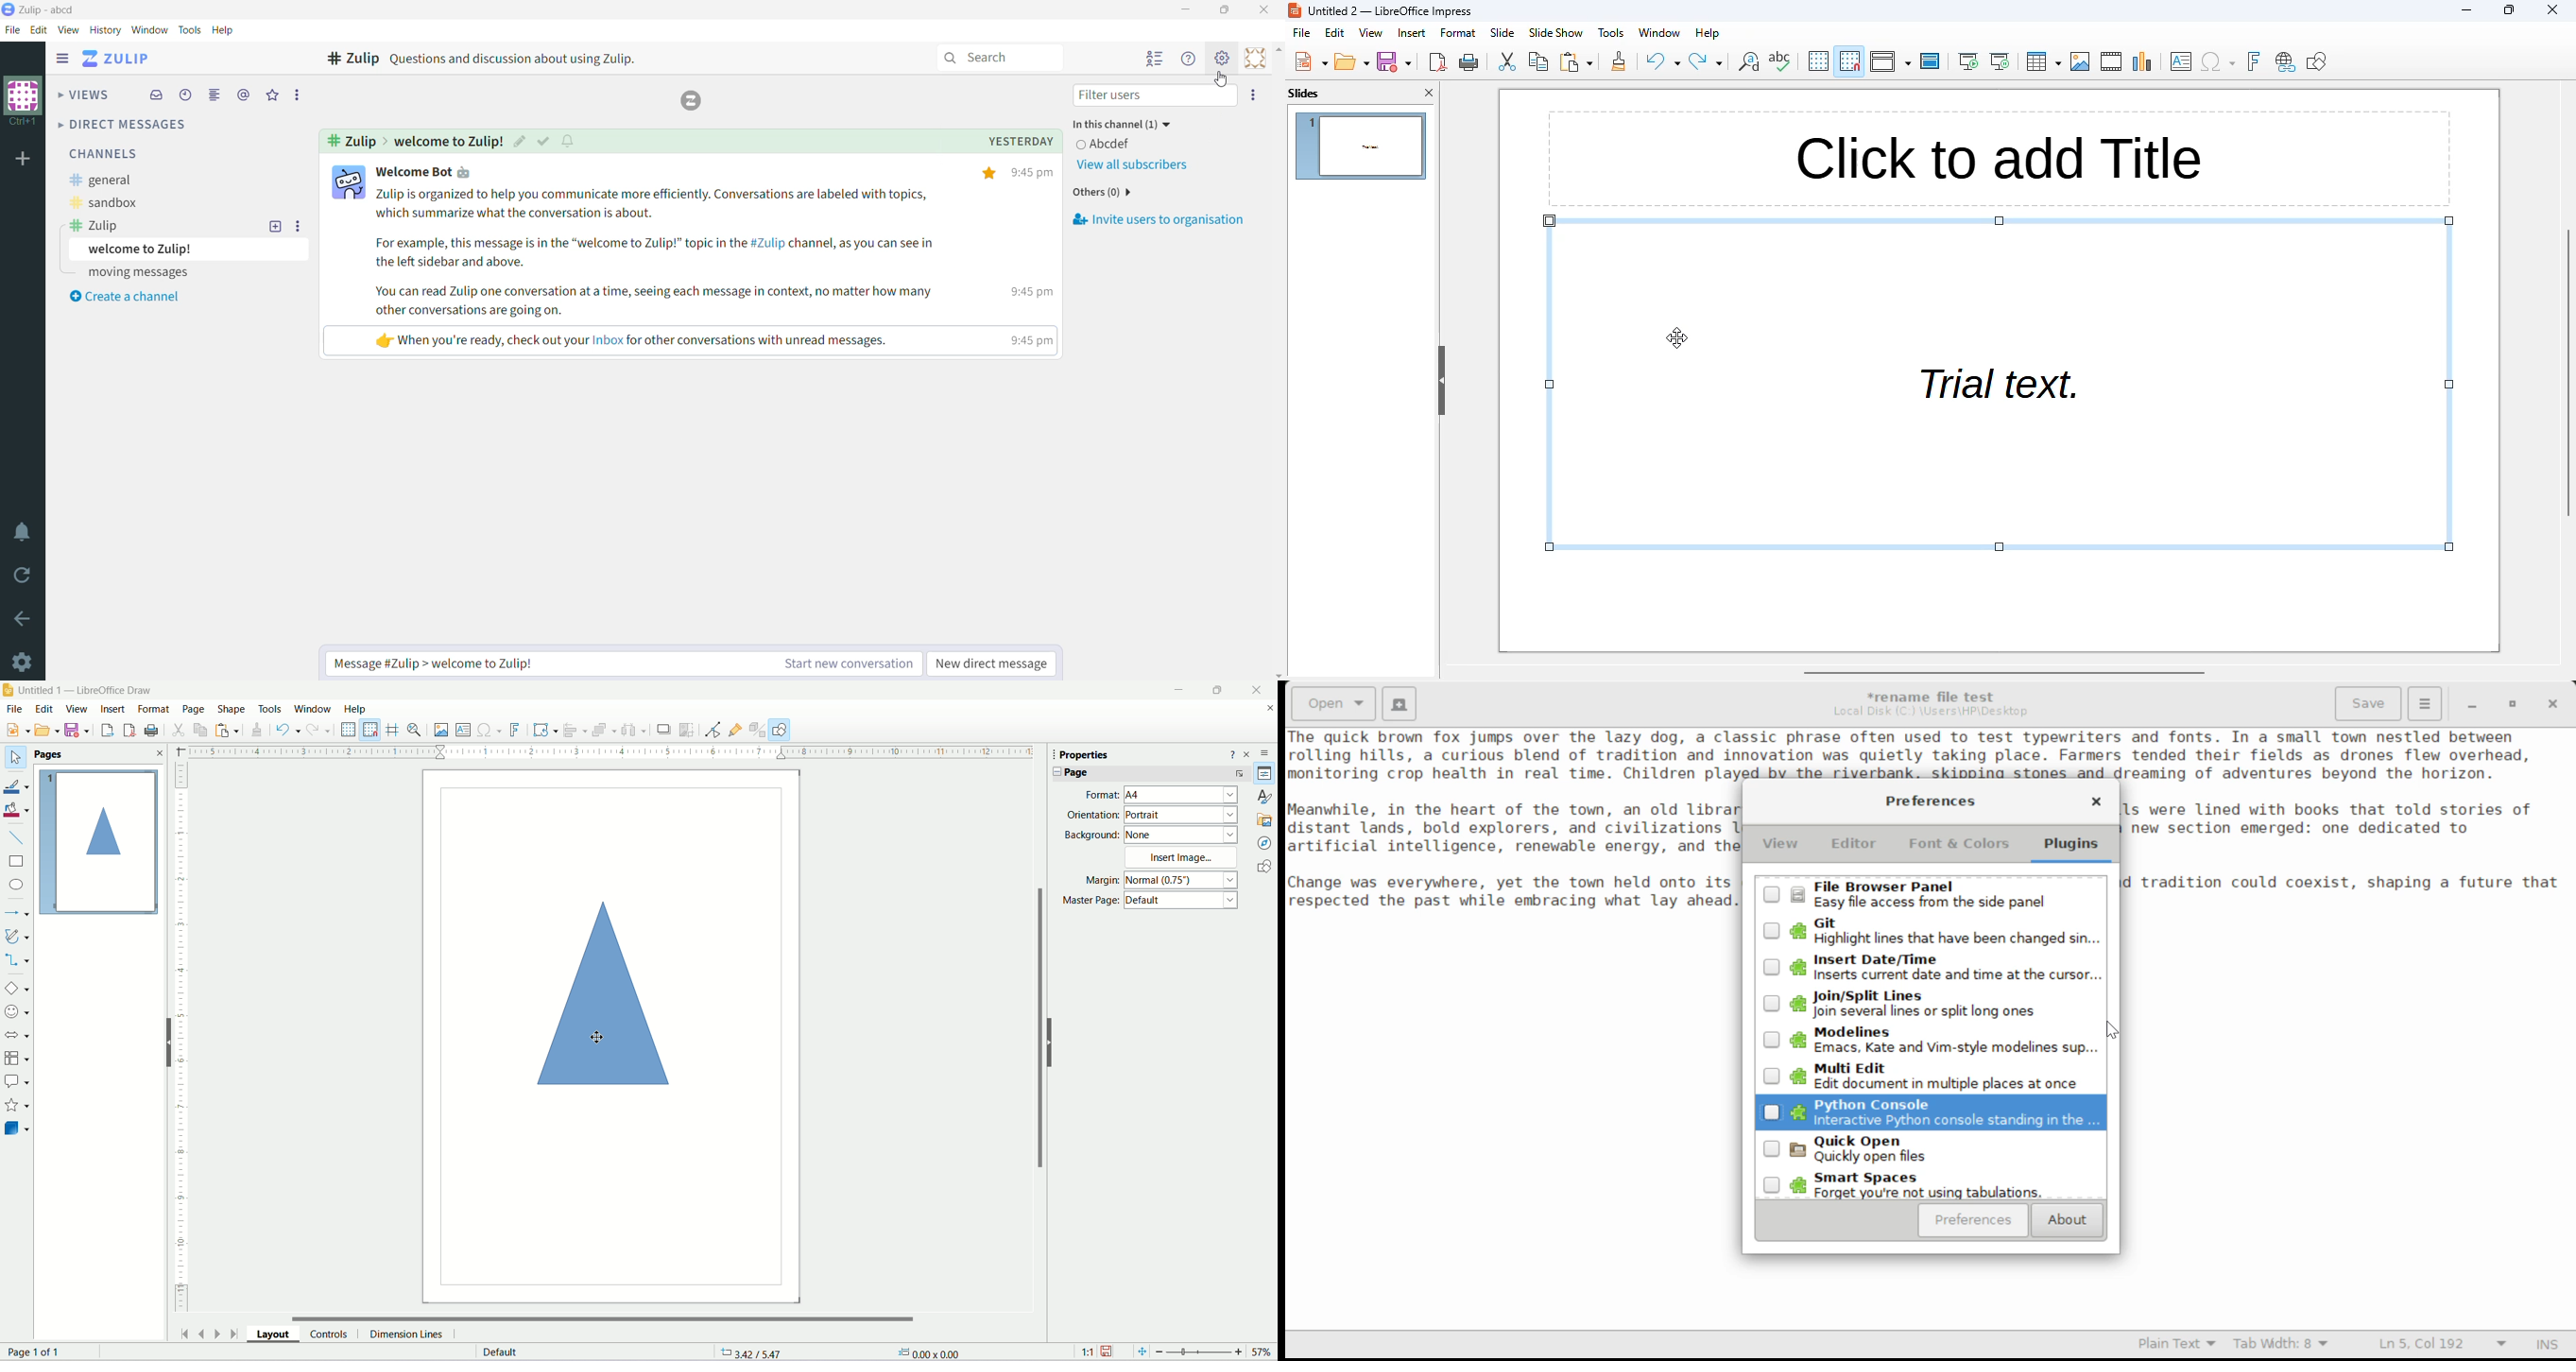 The image size is (2576, 1372). I want to click on History, so click(105, 30).